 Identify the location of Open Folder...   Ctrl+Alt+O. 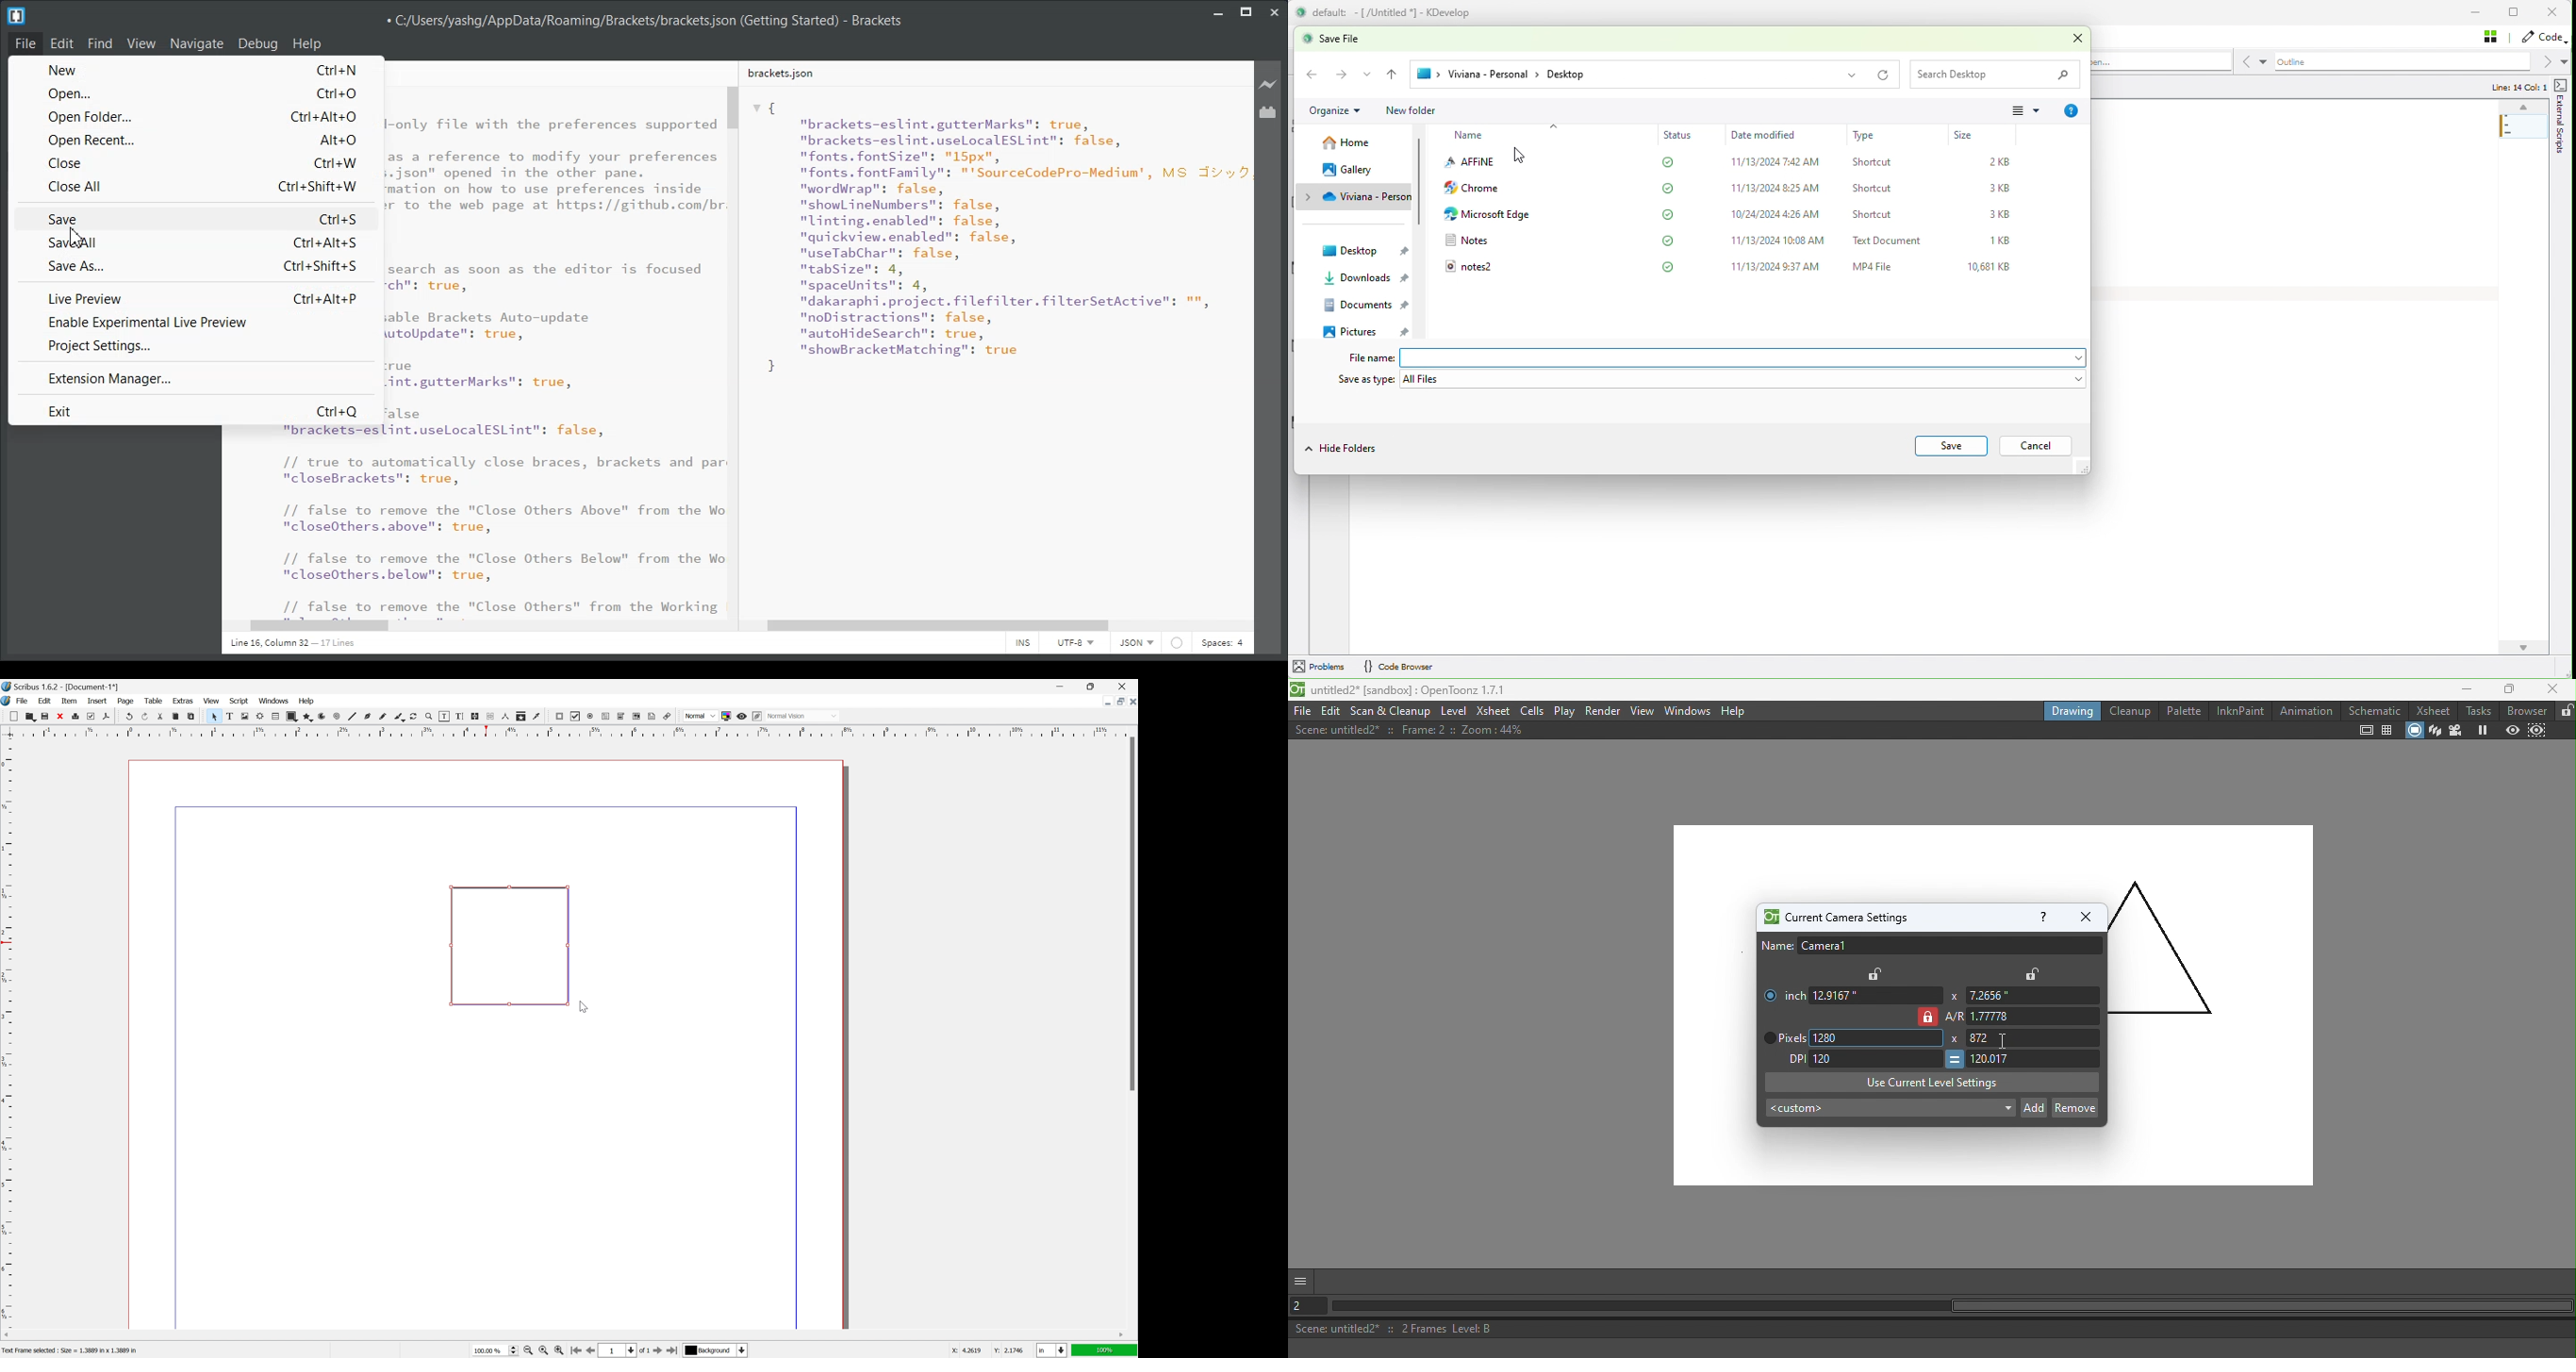
(195, 116).